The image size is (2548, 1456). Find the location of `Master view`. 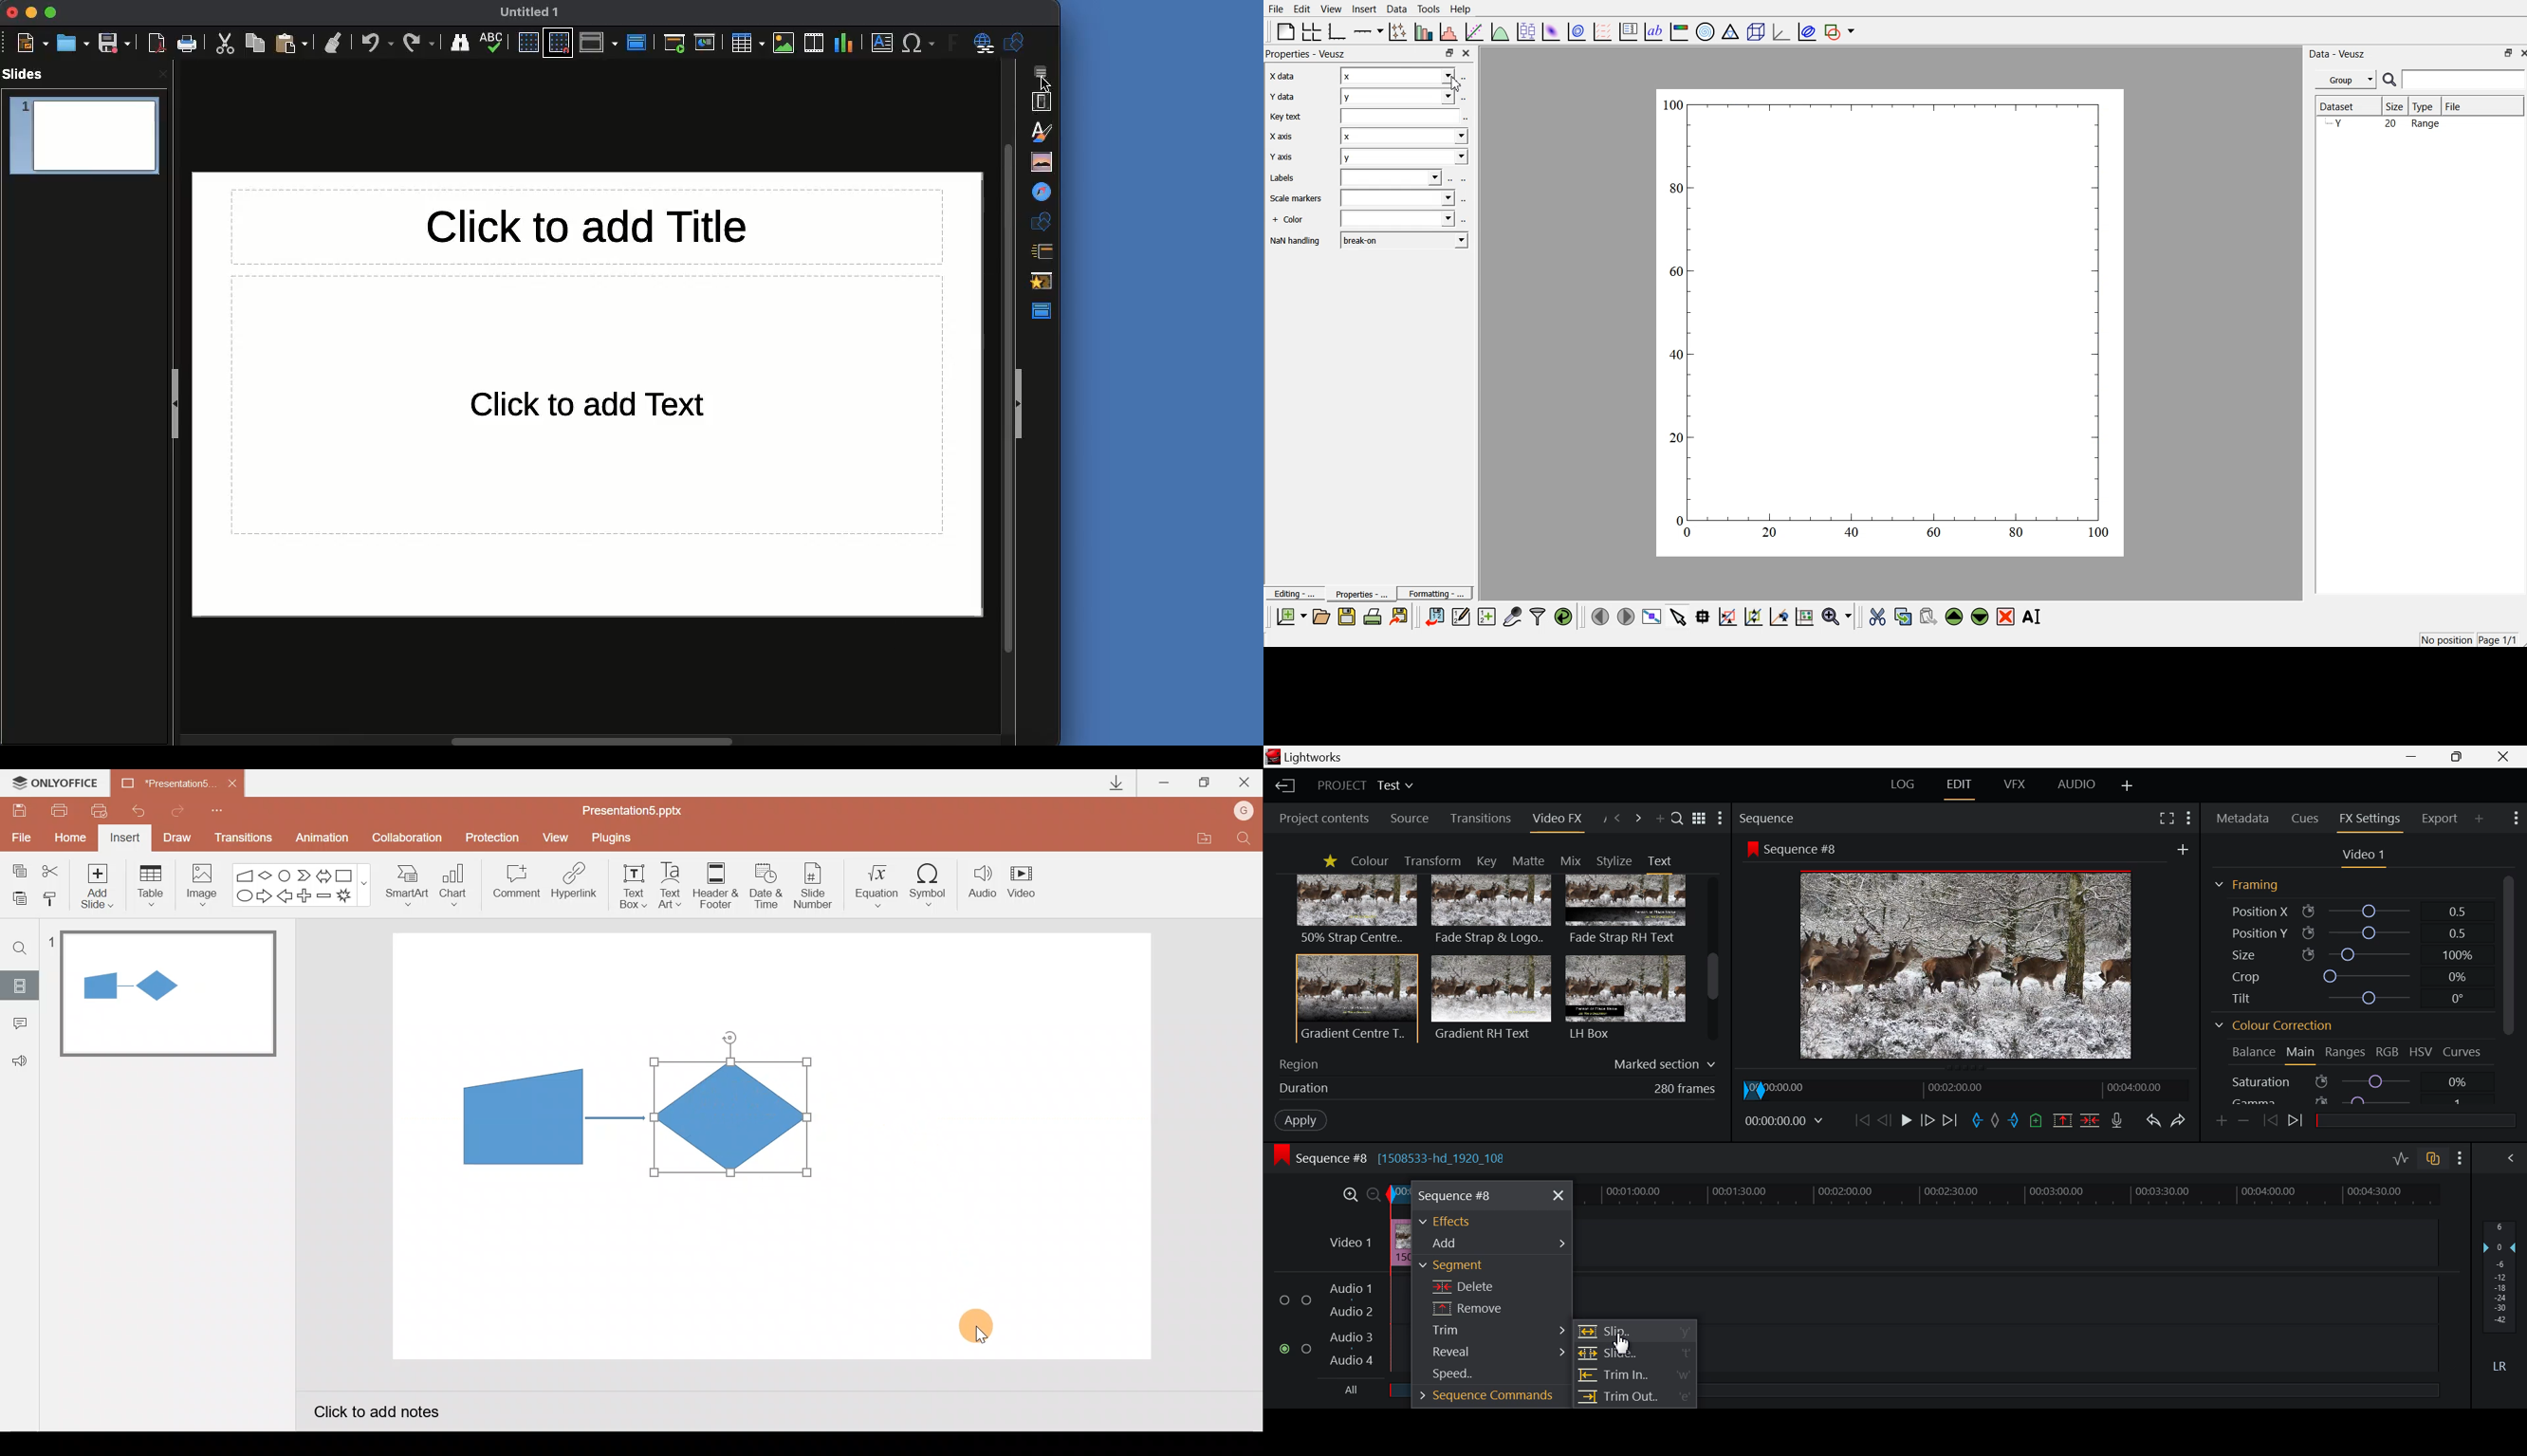

Master view is located at coordinates (638, 41).